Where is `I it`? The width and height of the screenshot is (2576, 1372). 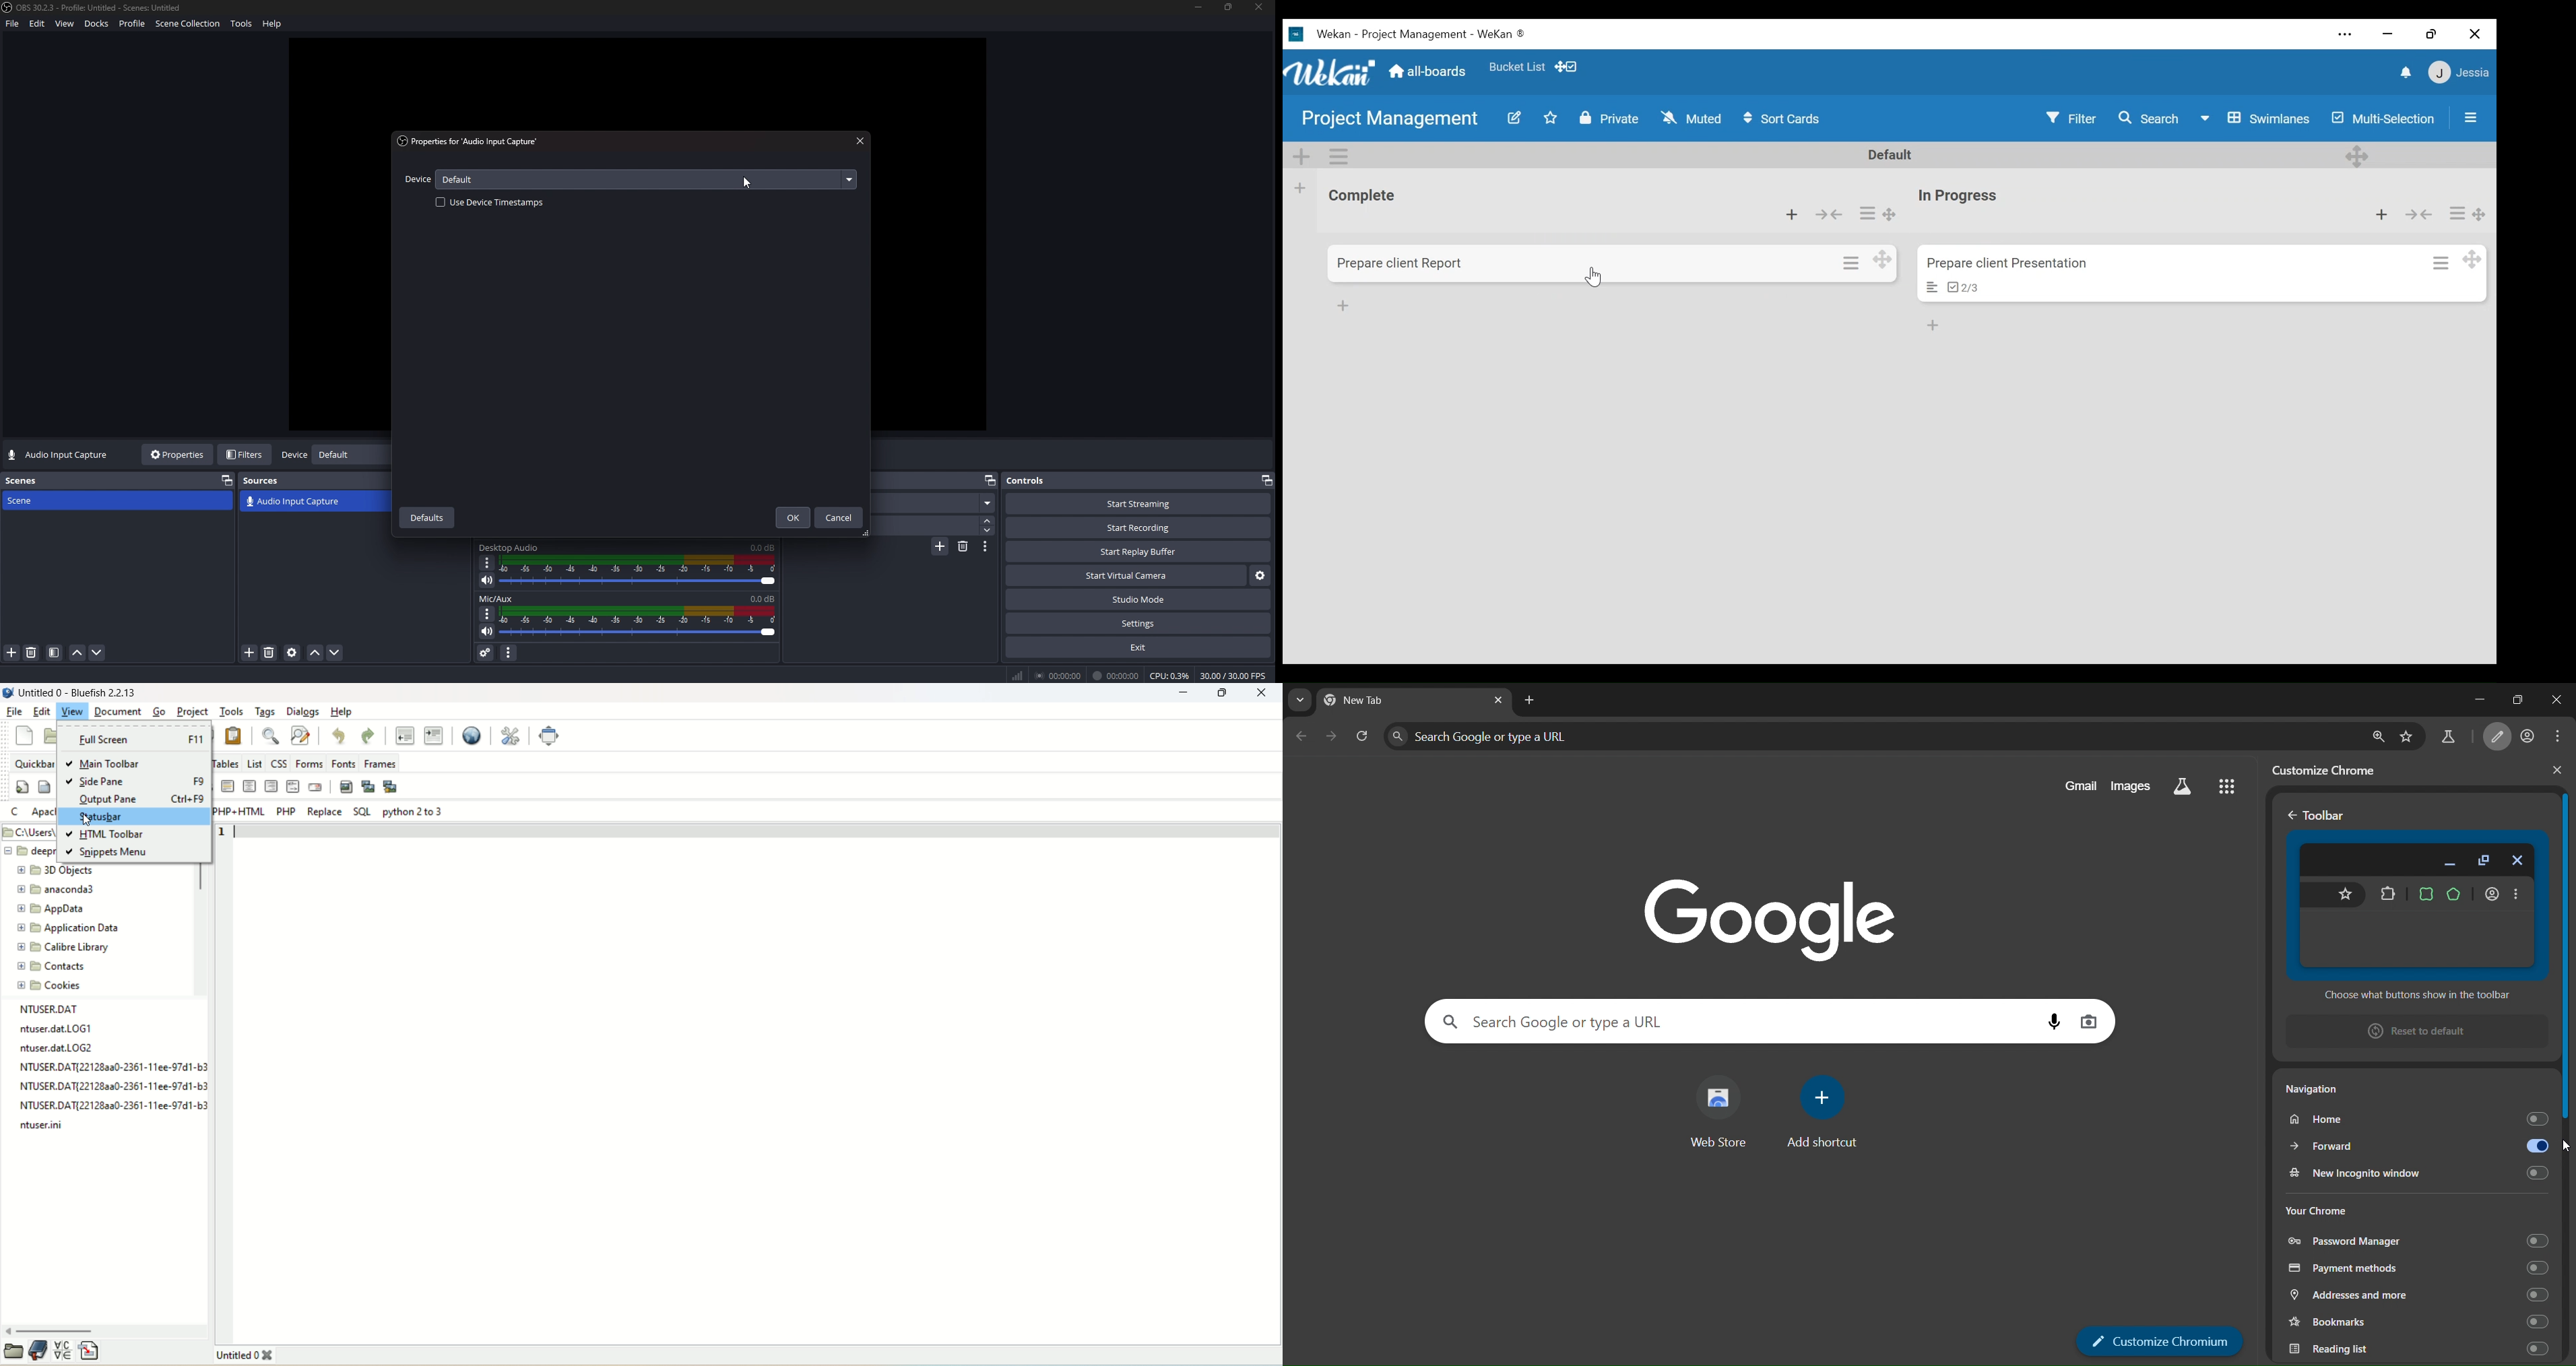 I it is located at coordinates (1118, 675).